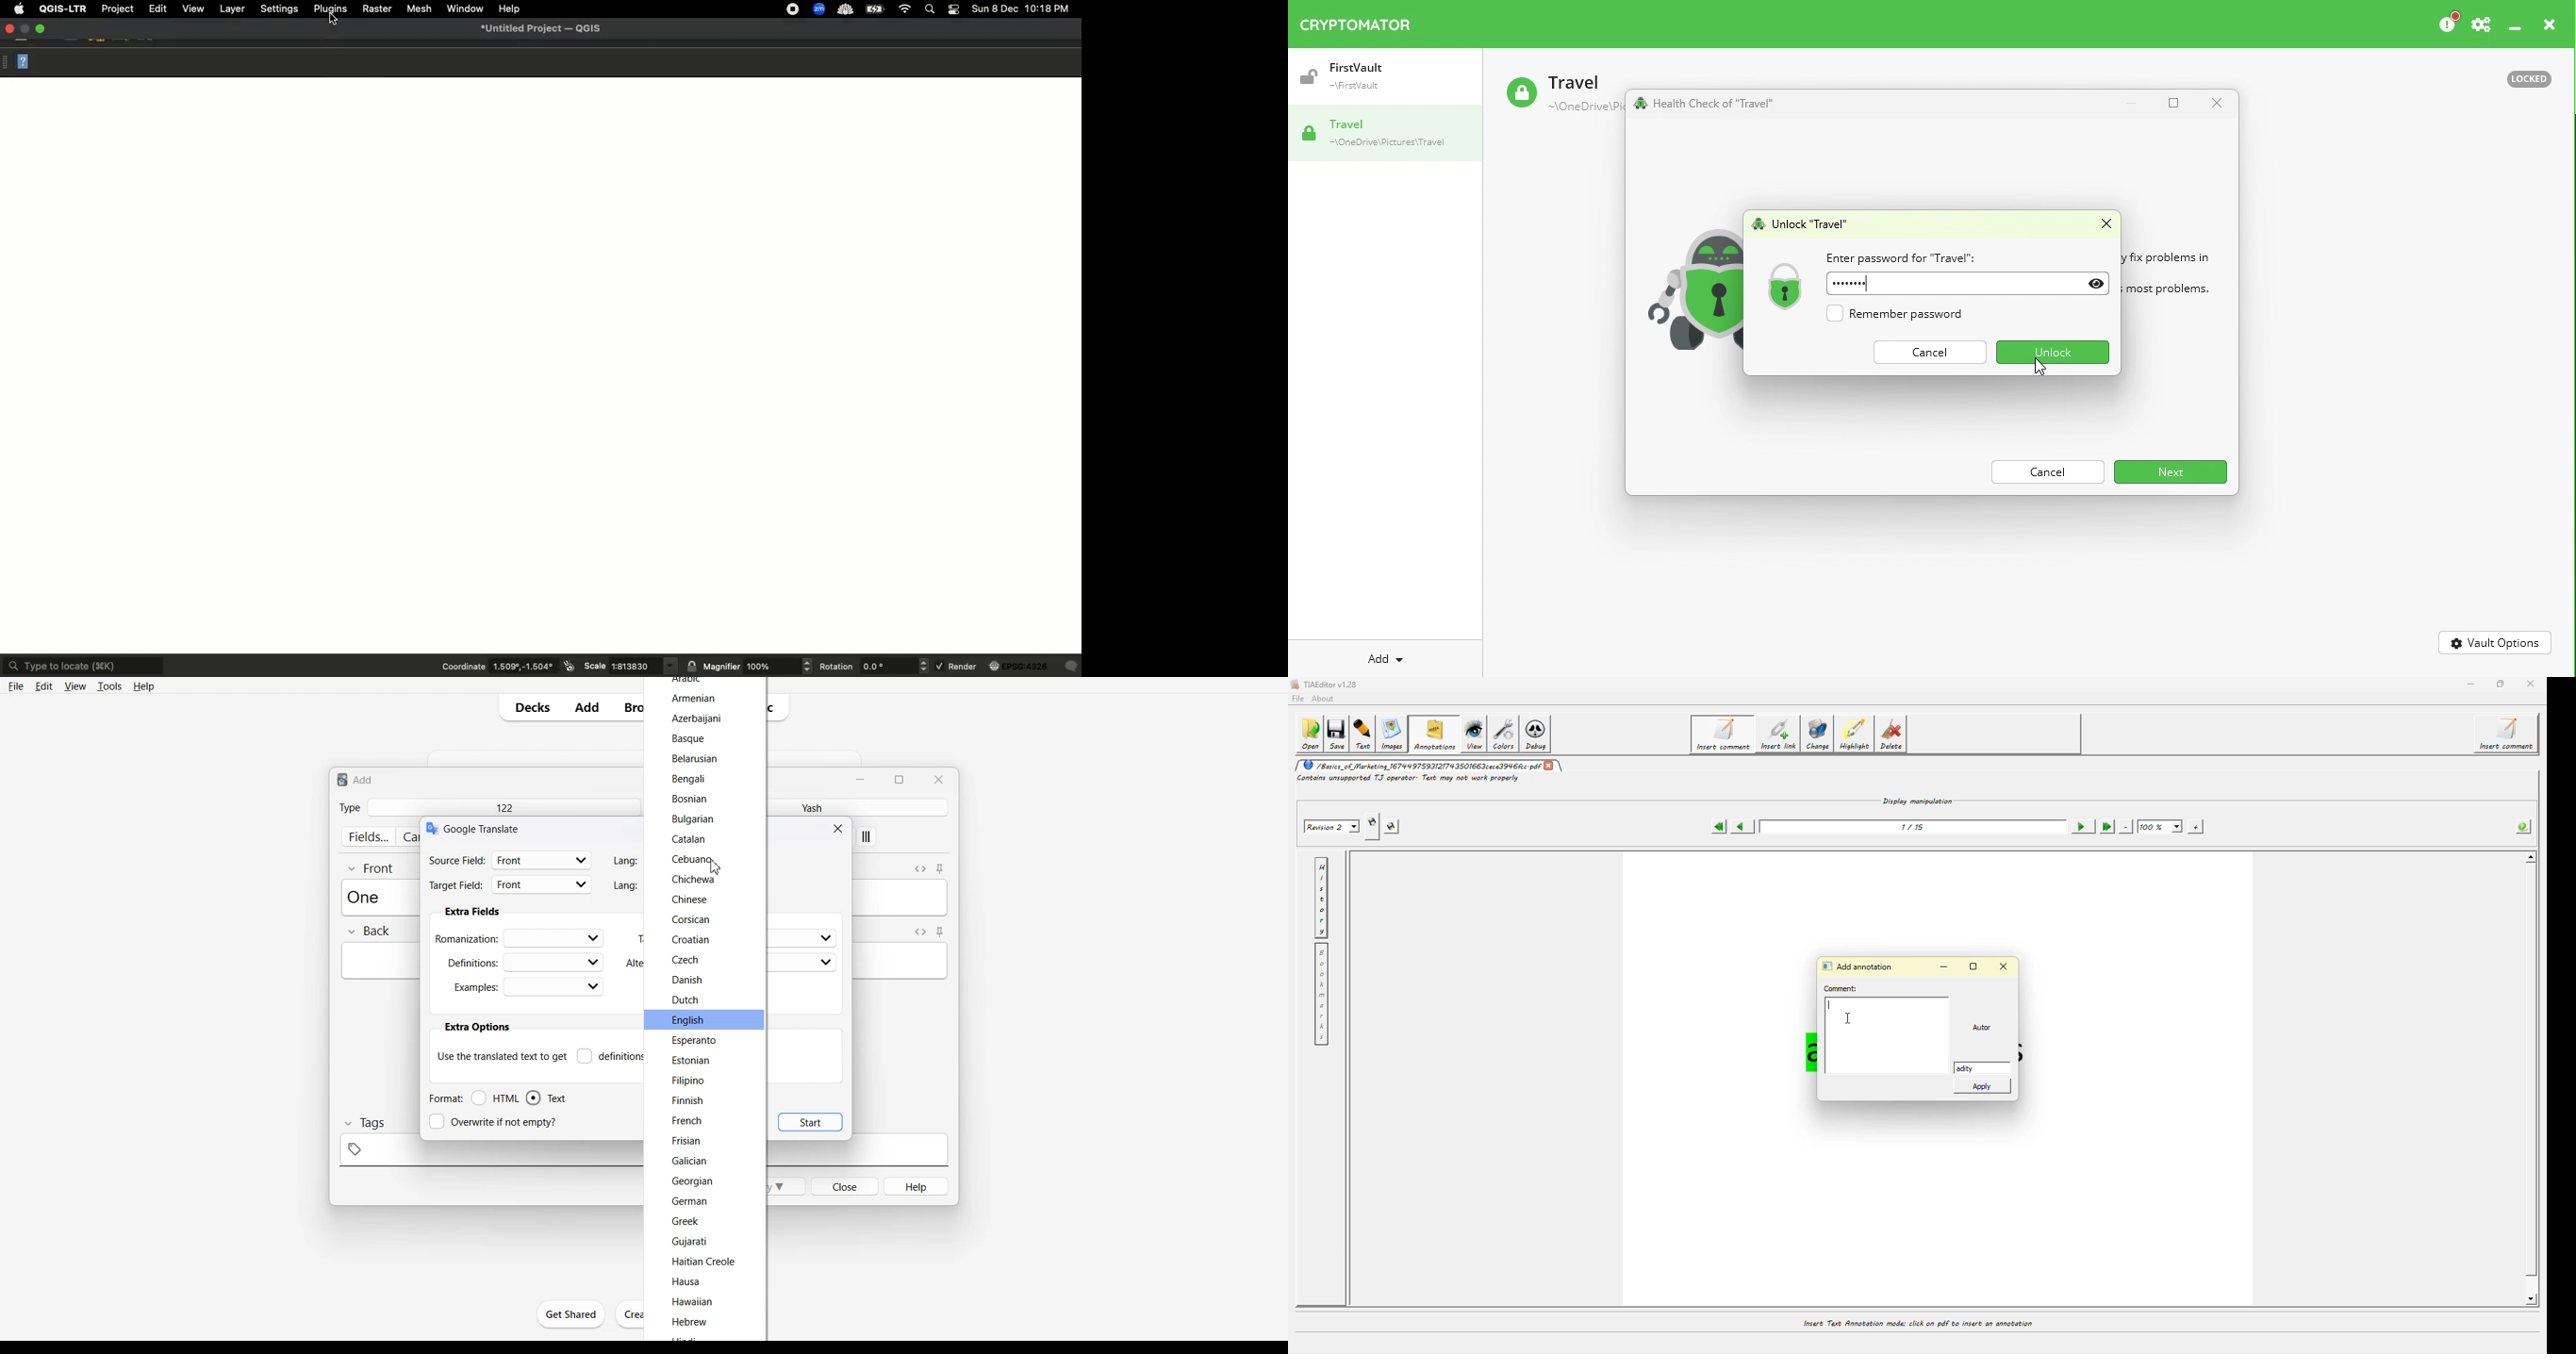 The height and width of the screenshot is (1372, 2576). I want to click on Finnish, so click(687, 1102).